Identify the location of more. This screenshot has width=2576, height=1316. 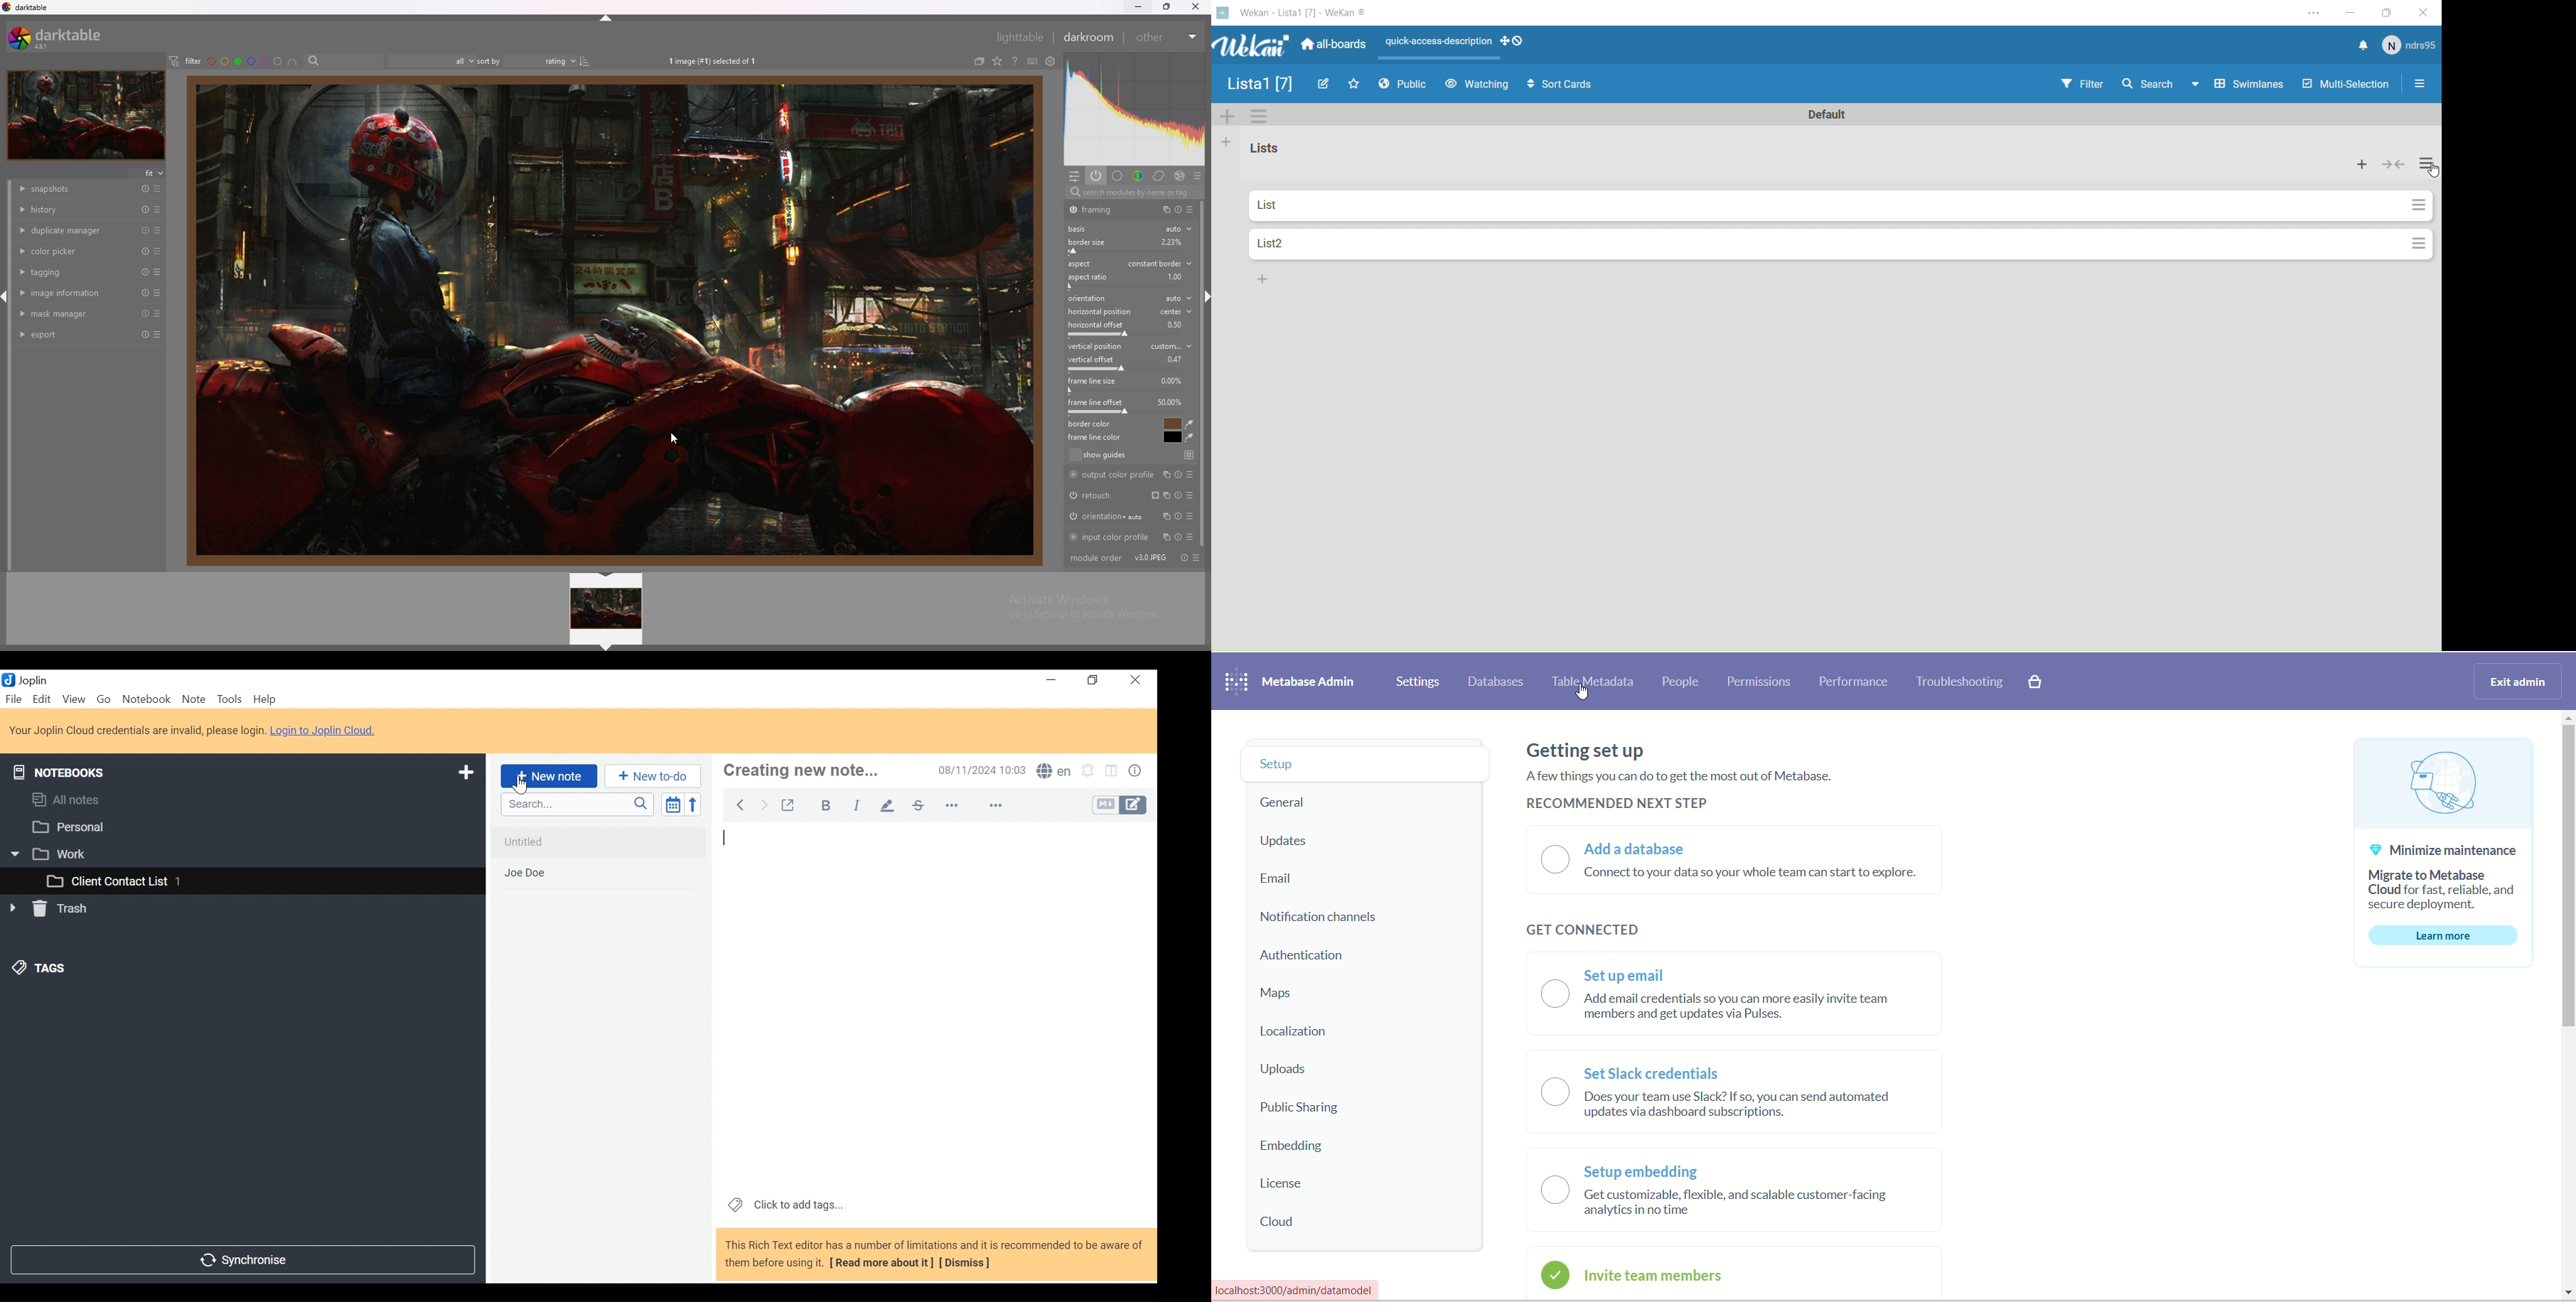
(975, 806).